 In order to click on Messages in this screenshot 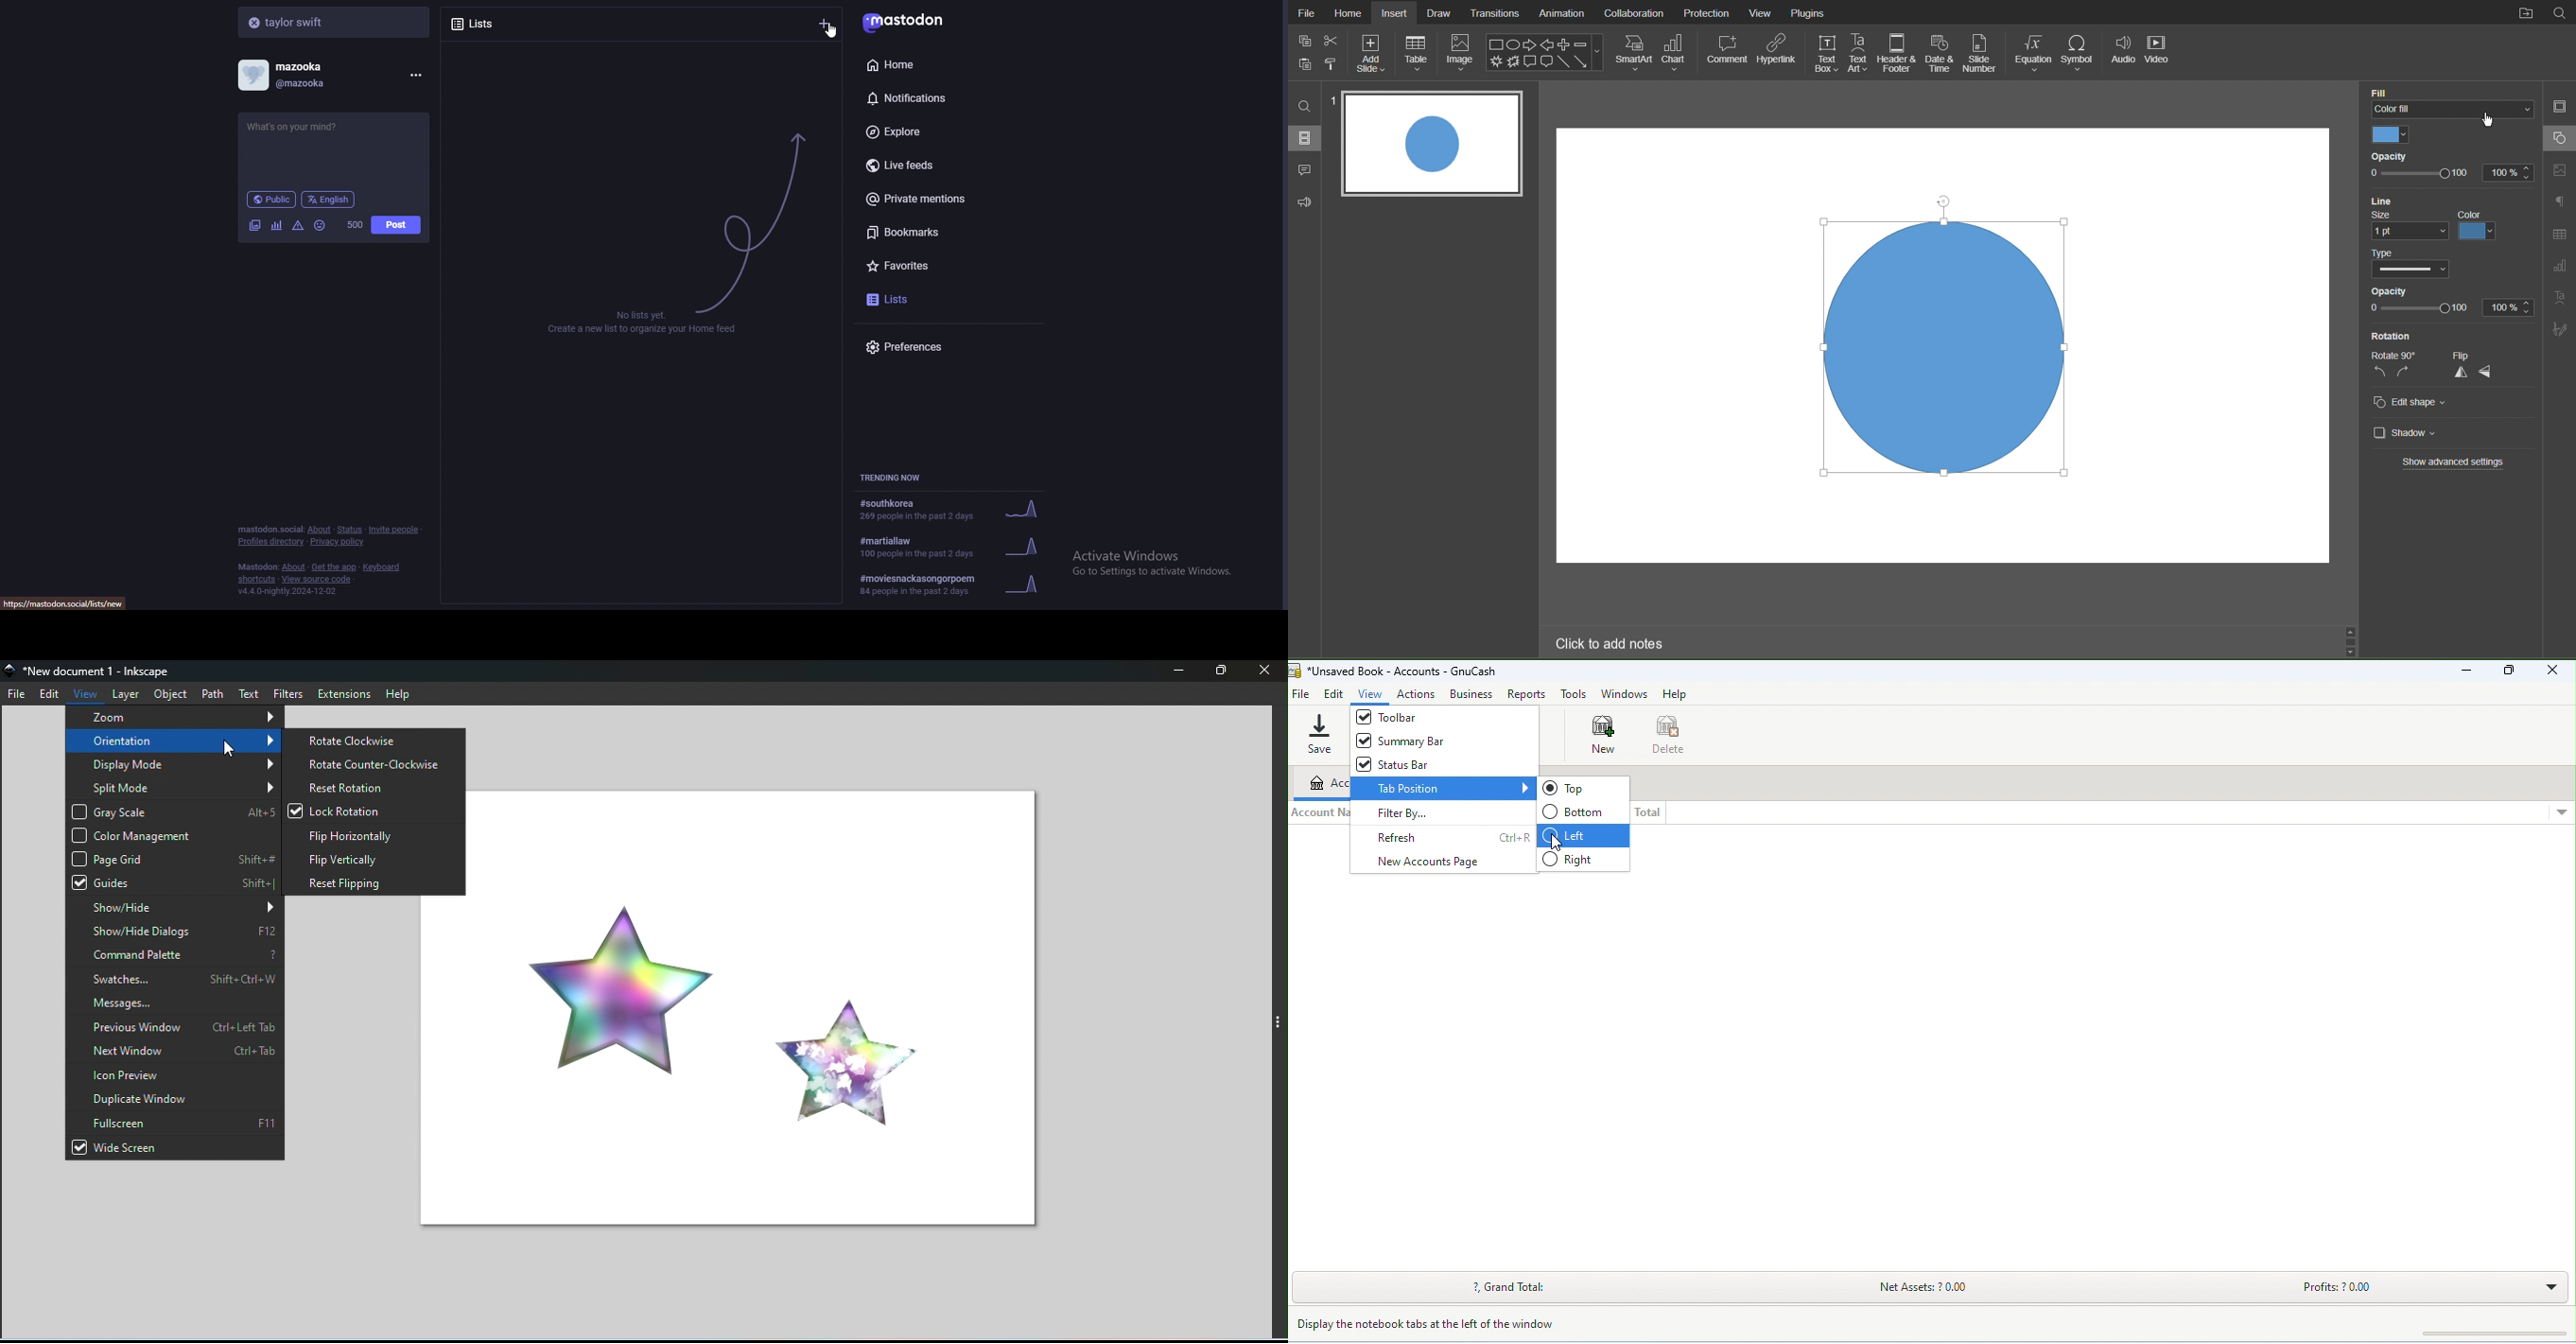, I will do `click(174, 1003)`.